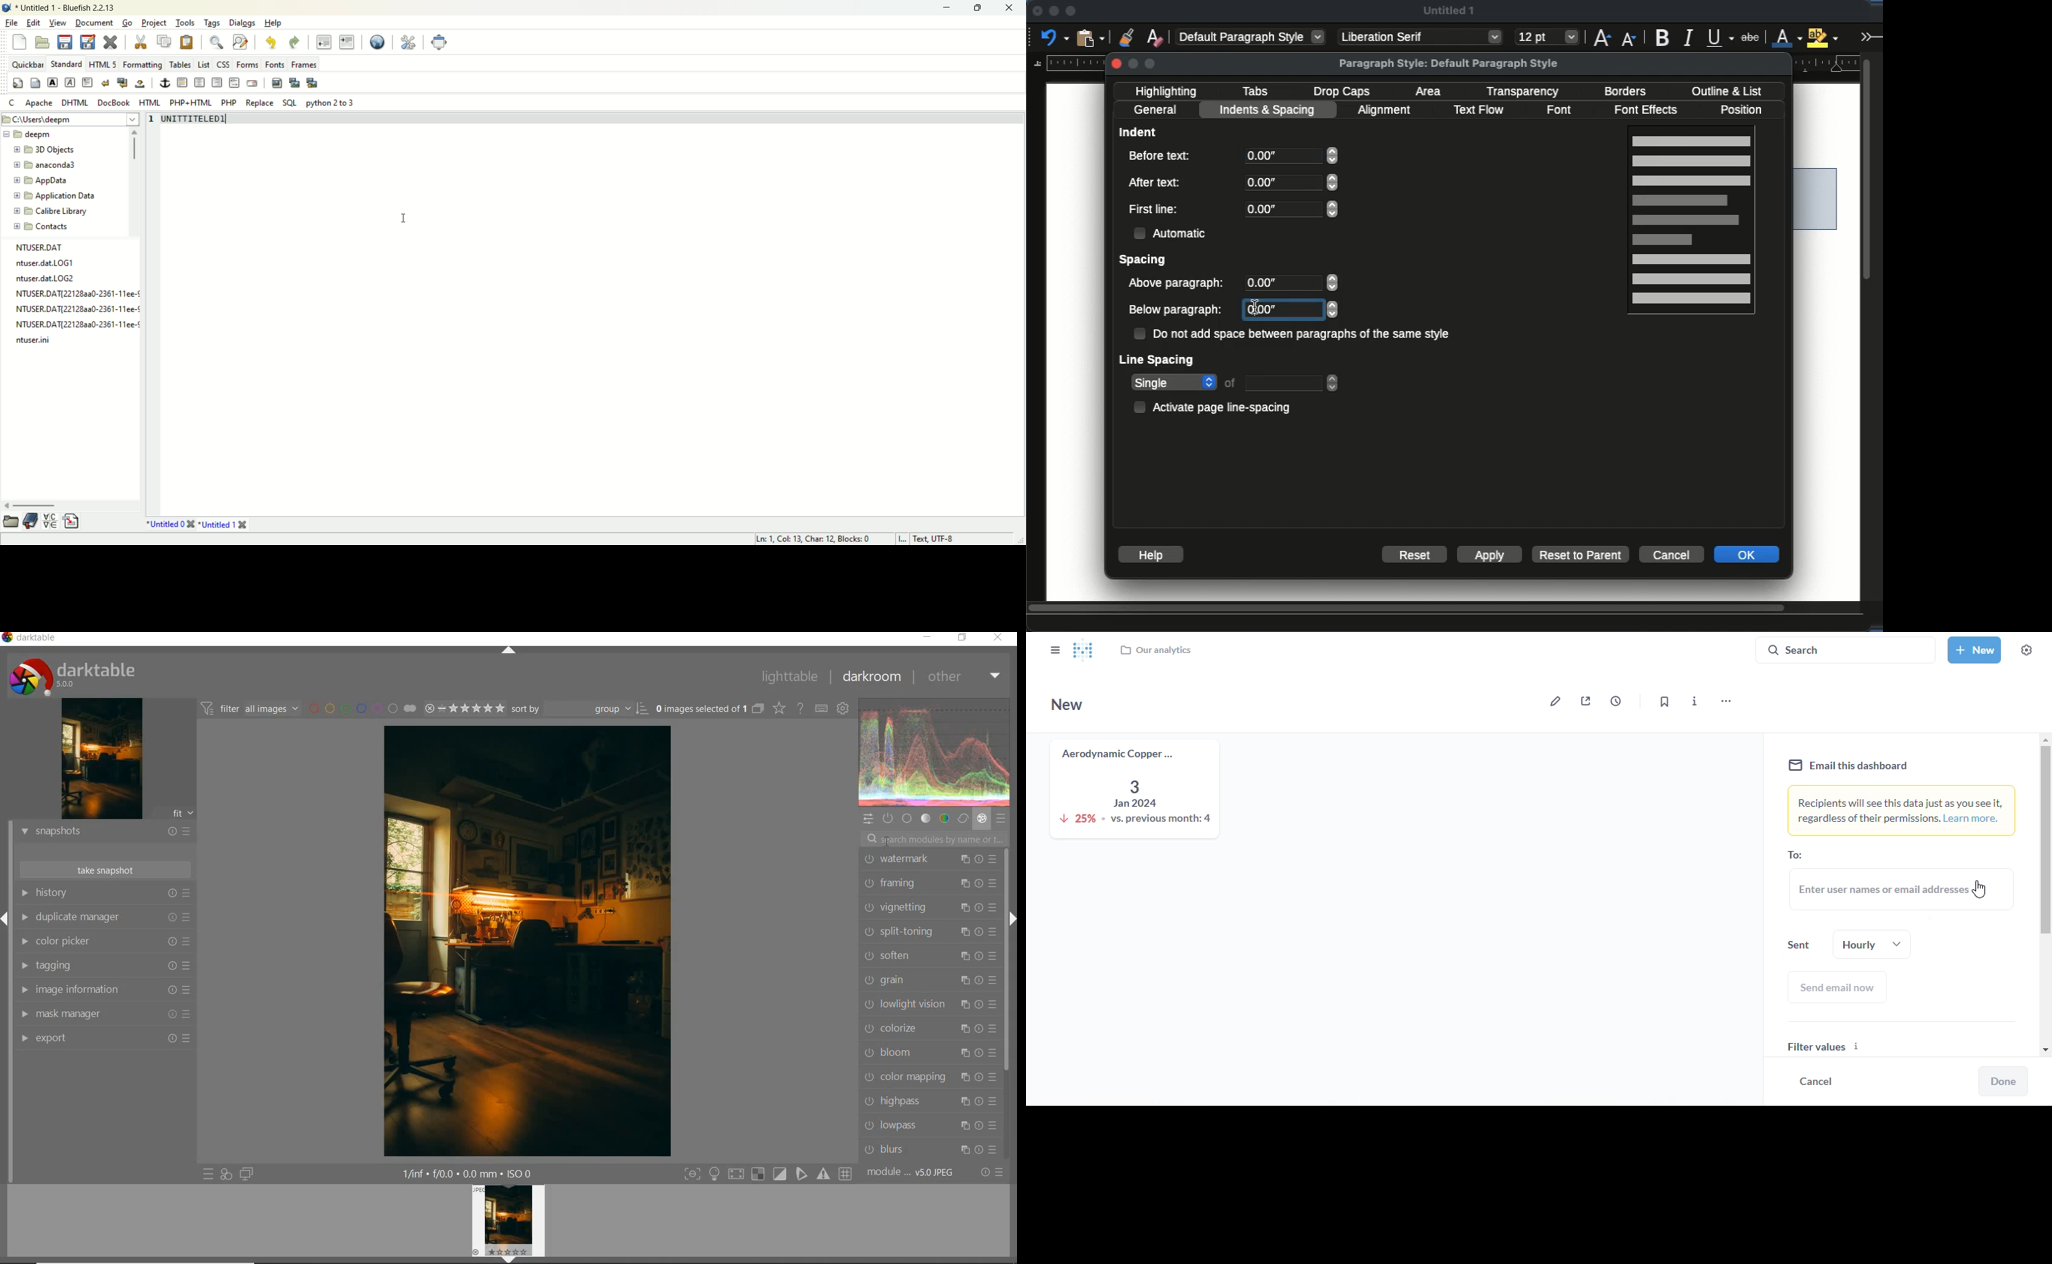 The height and width of the screenshot is (1288, 2072). I want to click on close, so click(110, 41).